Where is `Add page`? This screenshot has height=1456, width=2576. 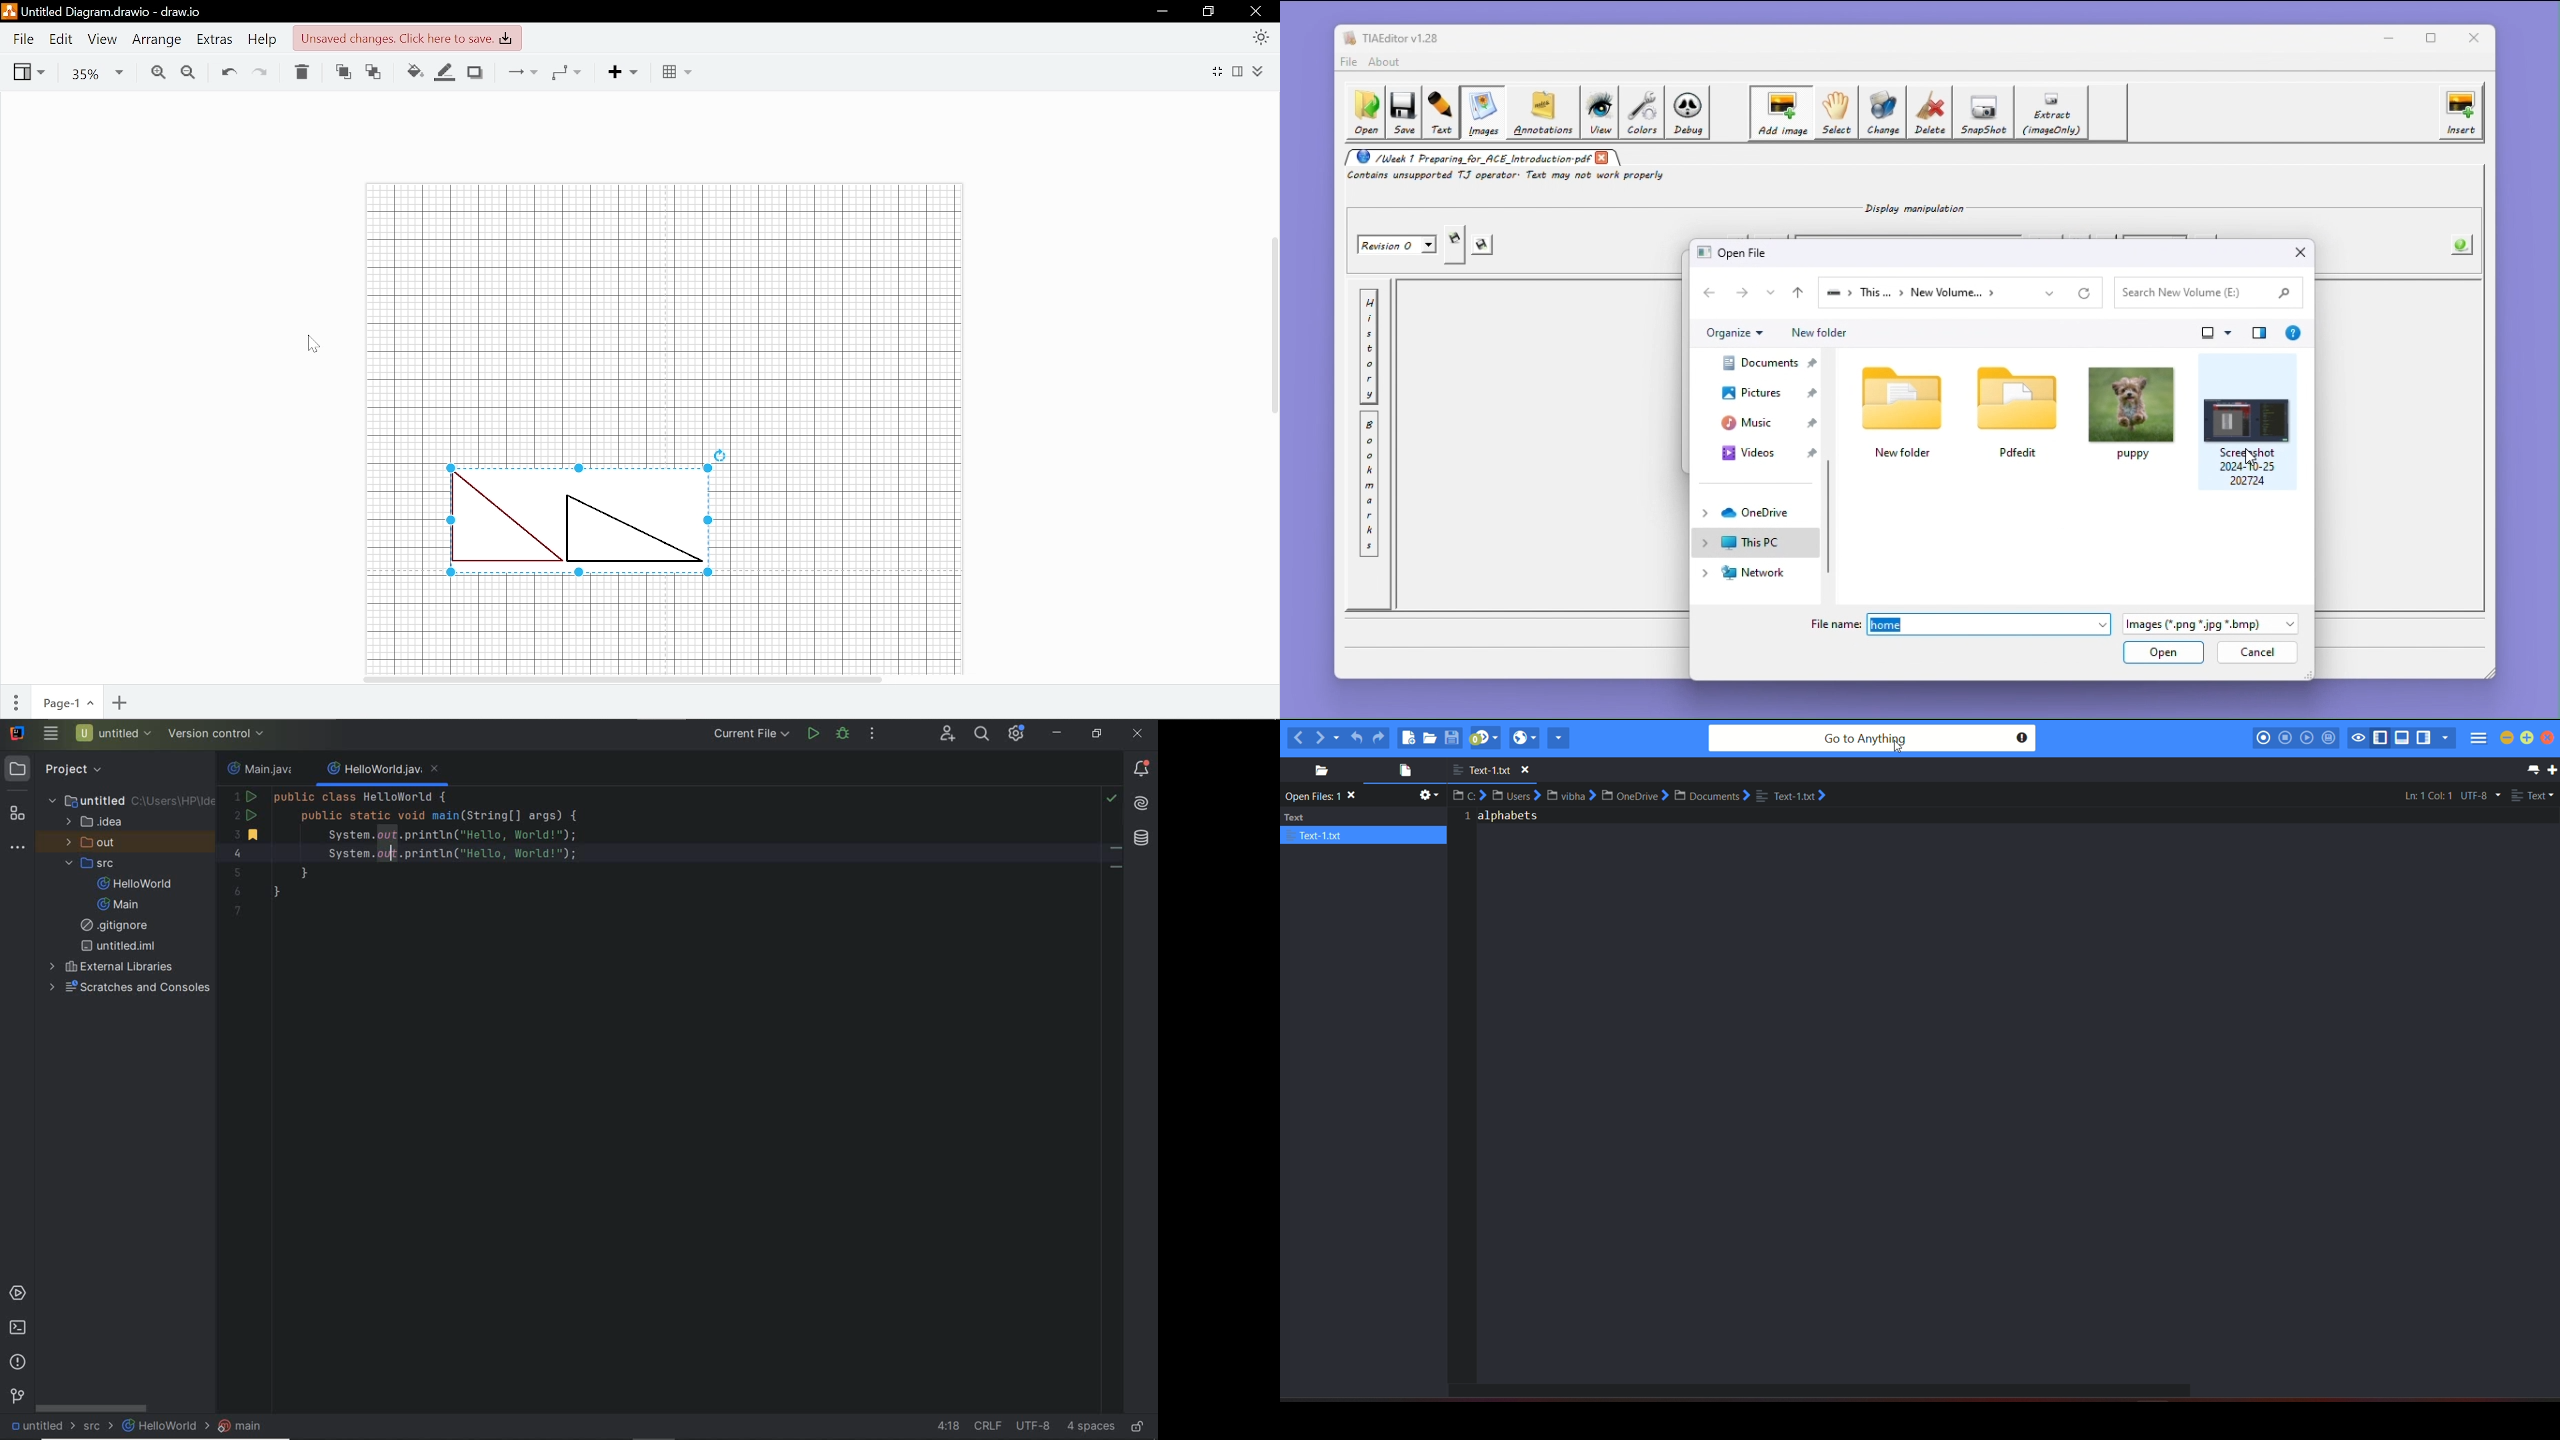 Add page is located at coordinates (122, 702).